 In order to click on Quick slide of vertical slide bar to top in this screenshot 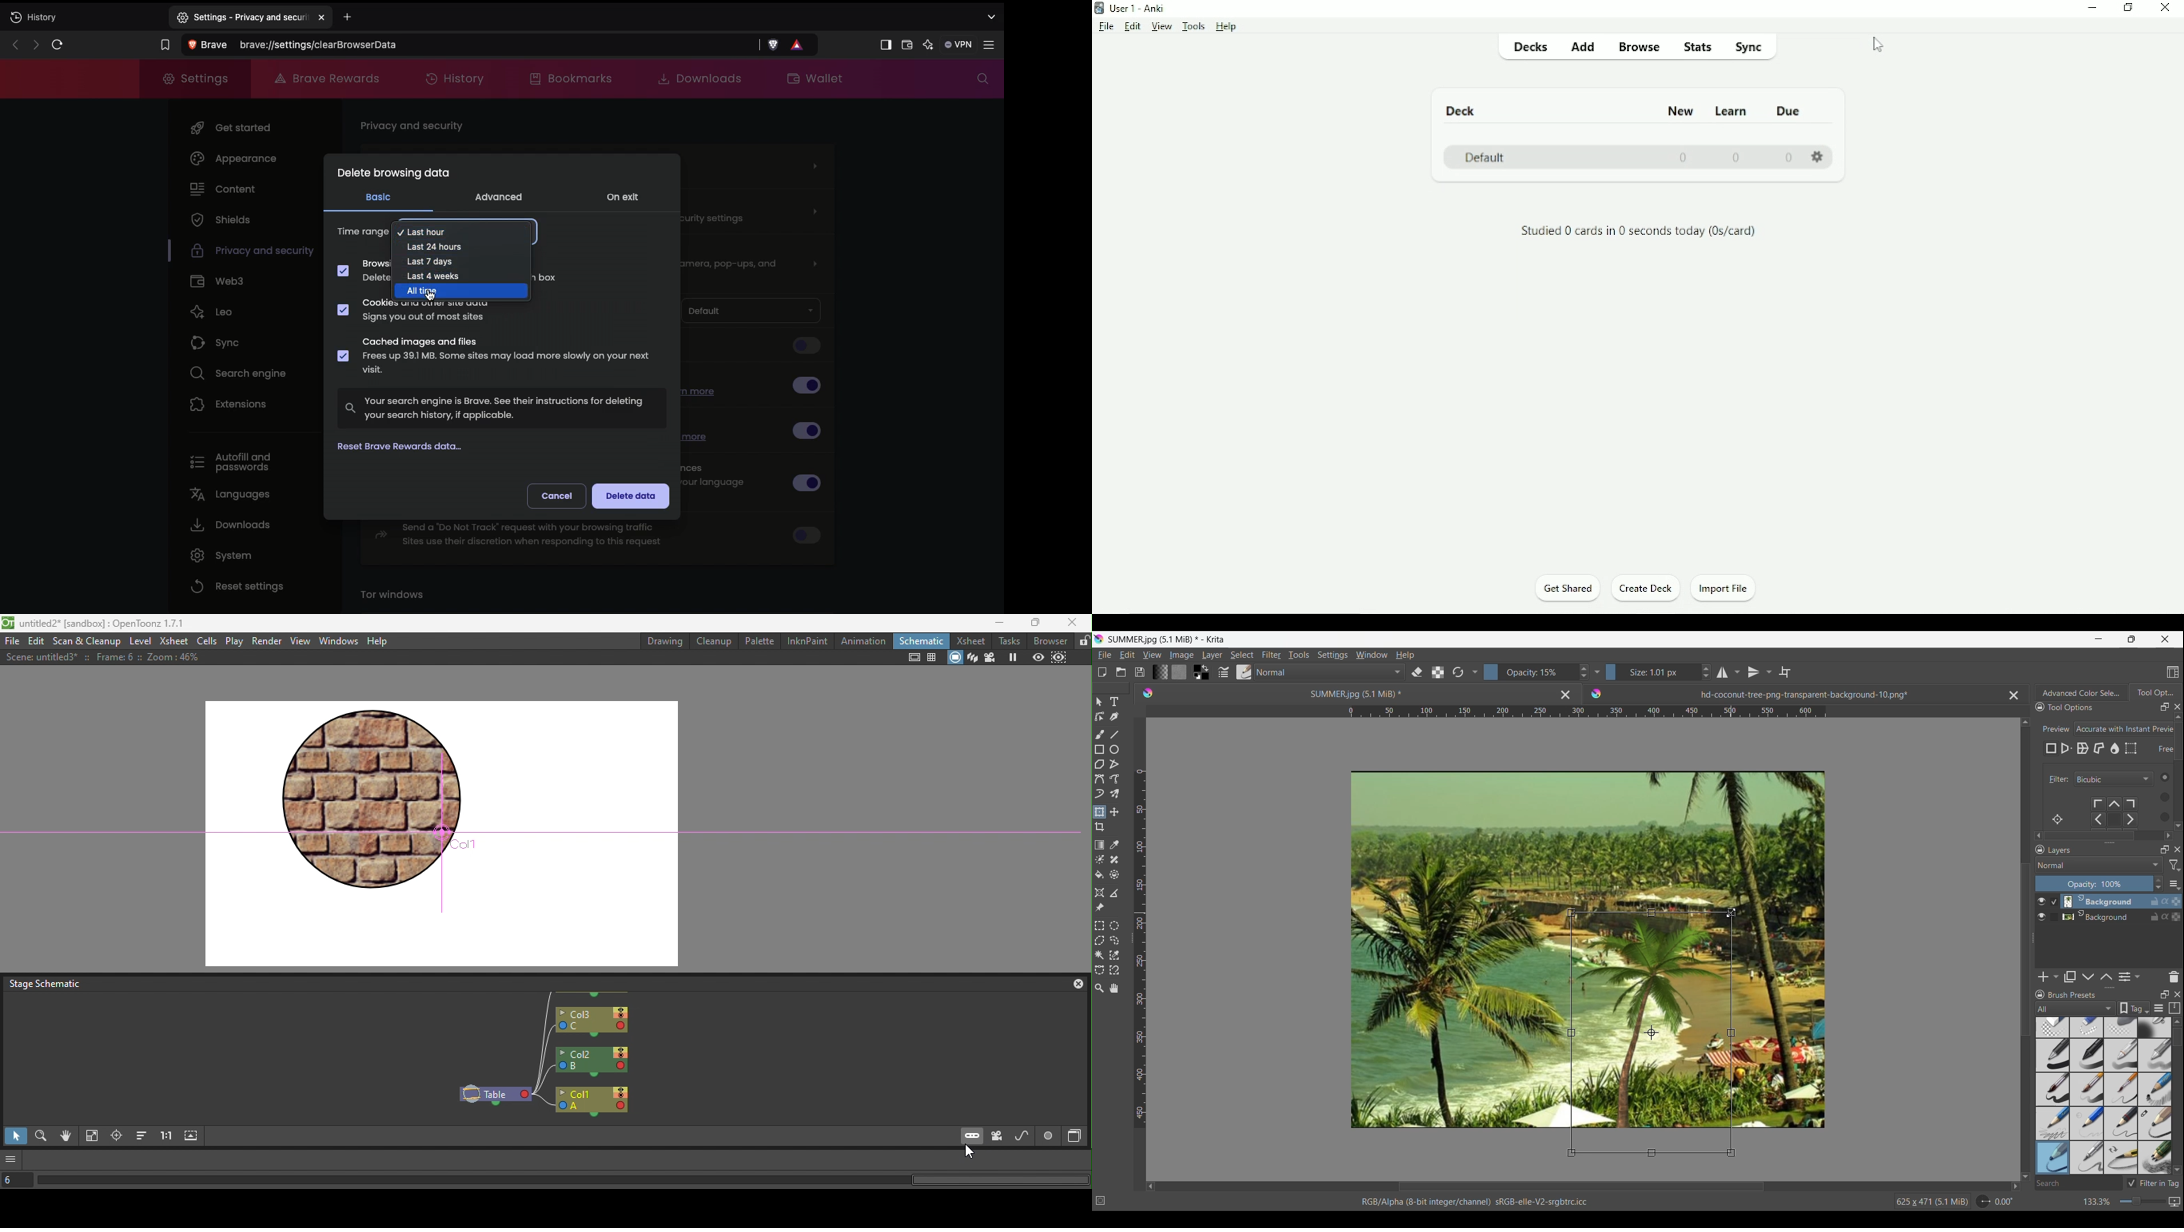, I will do `click(2178, 717)`.